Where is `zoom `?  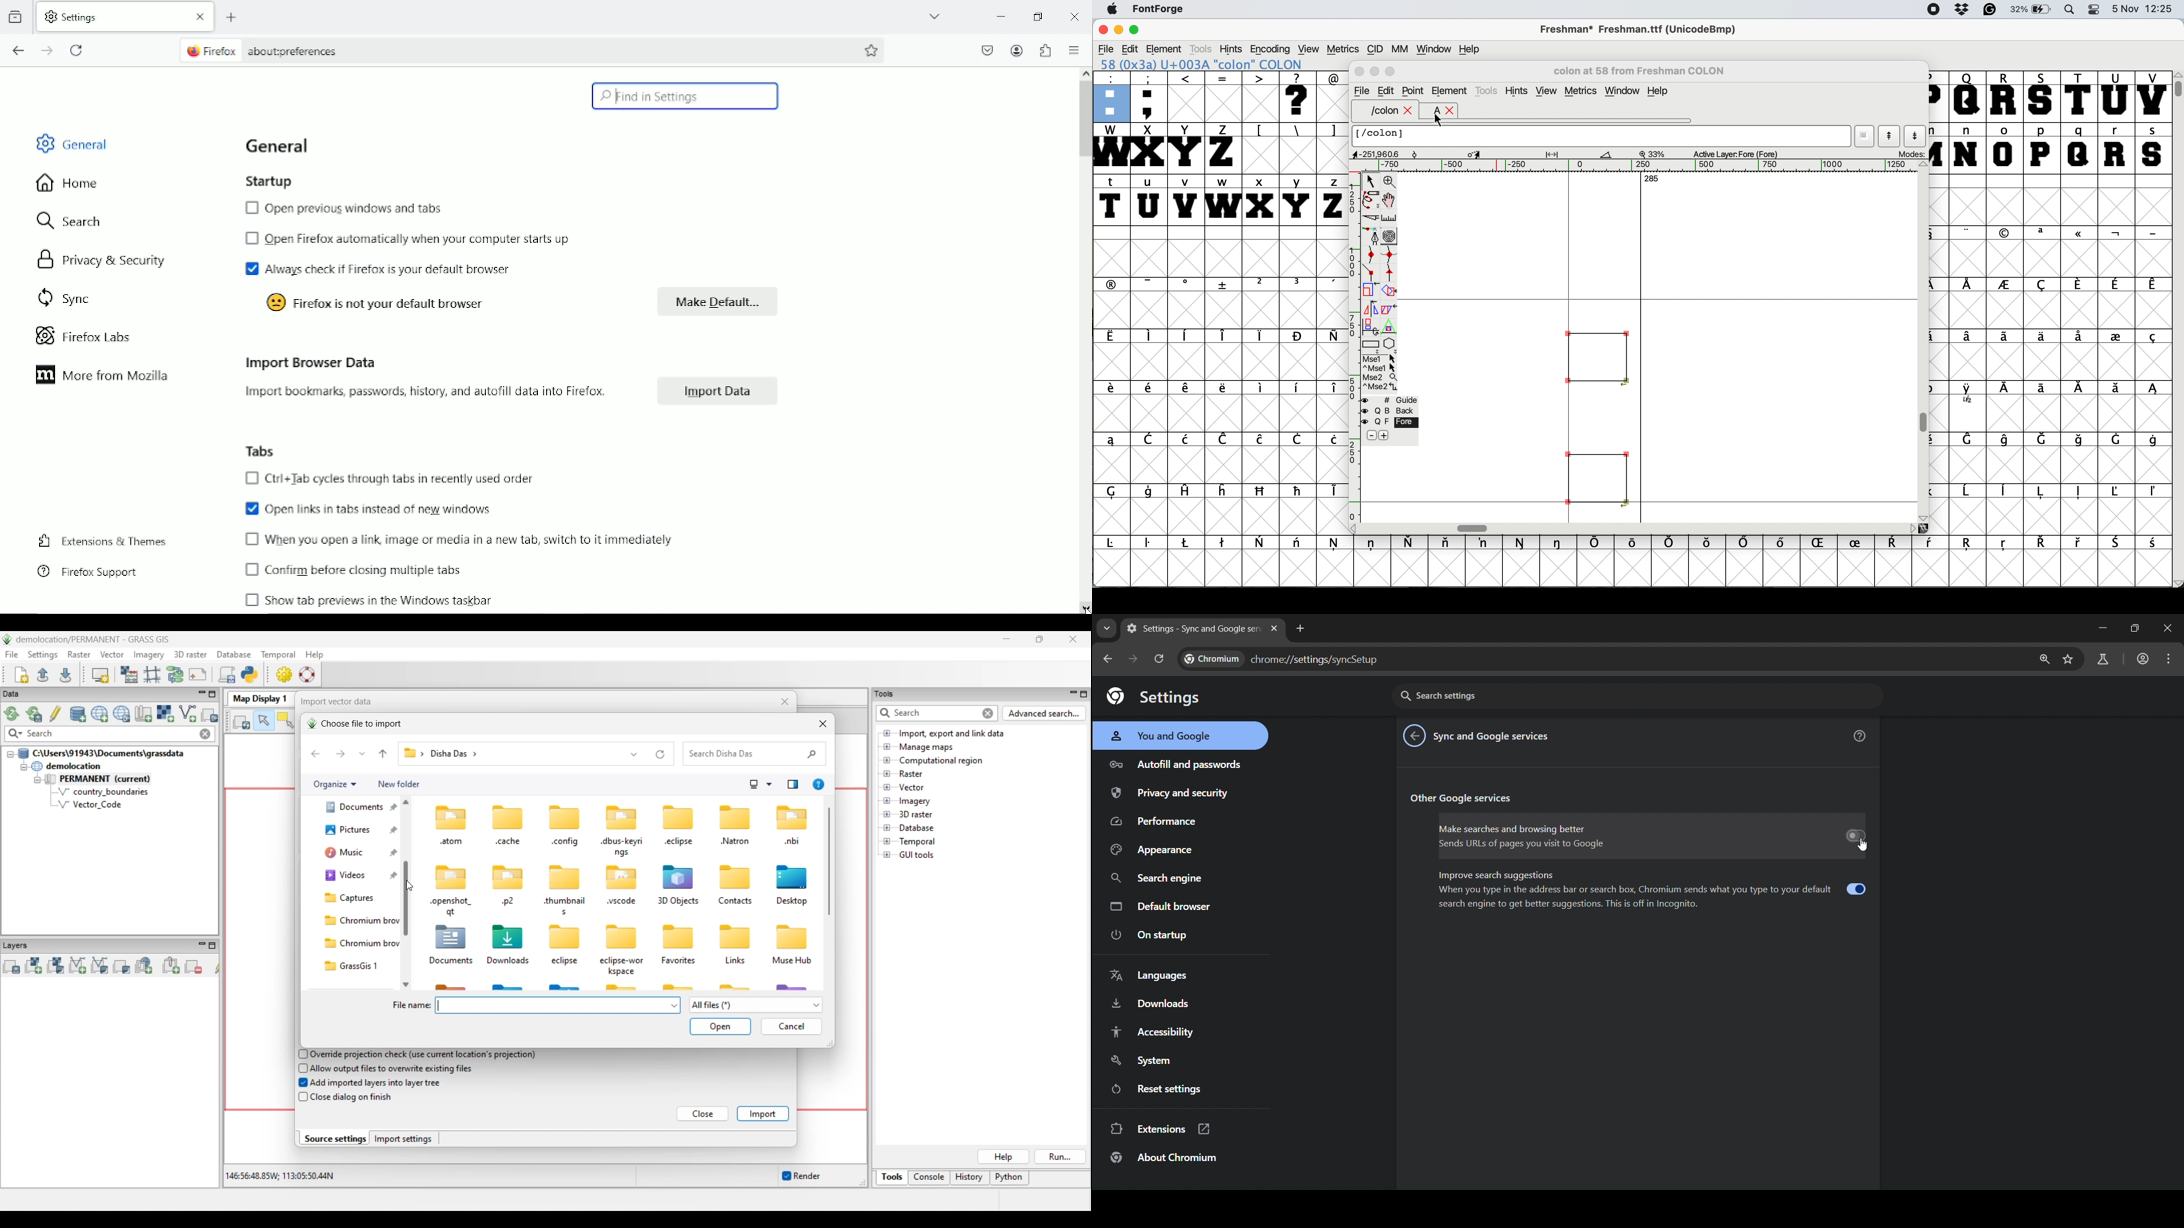 zoom  is located at coordinates (2044, 661).